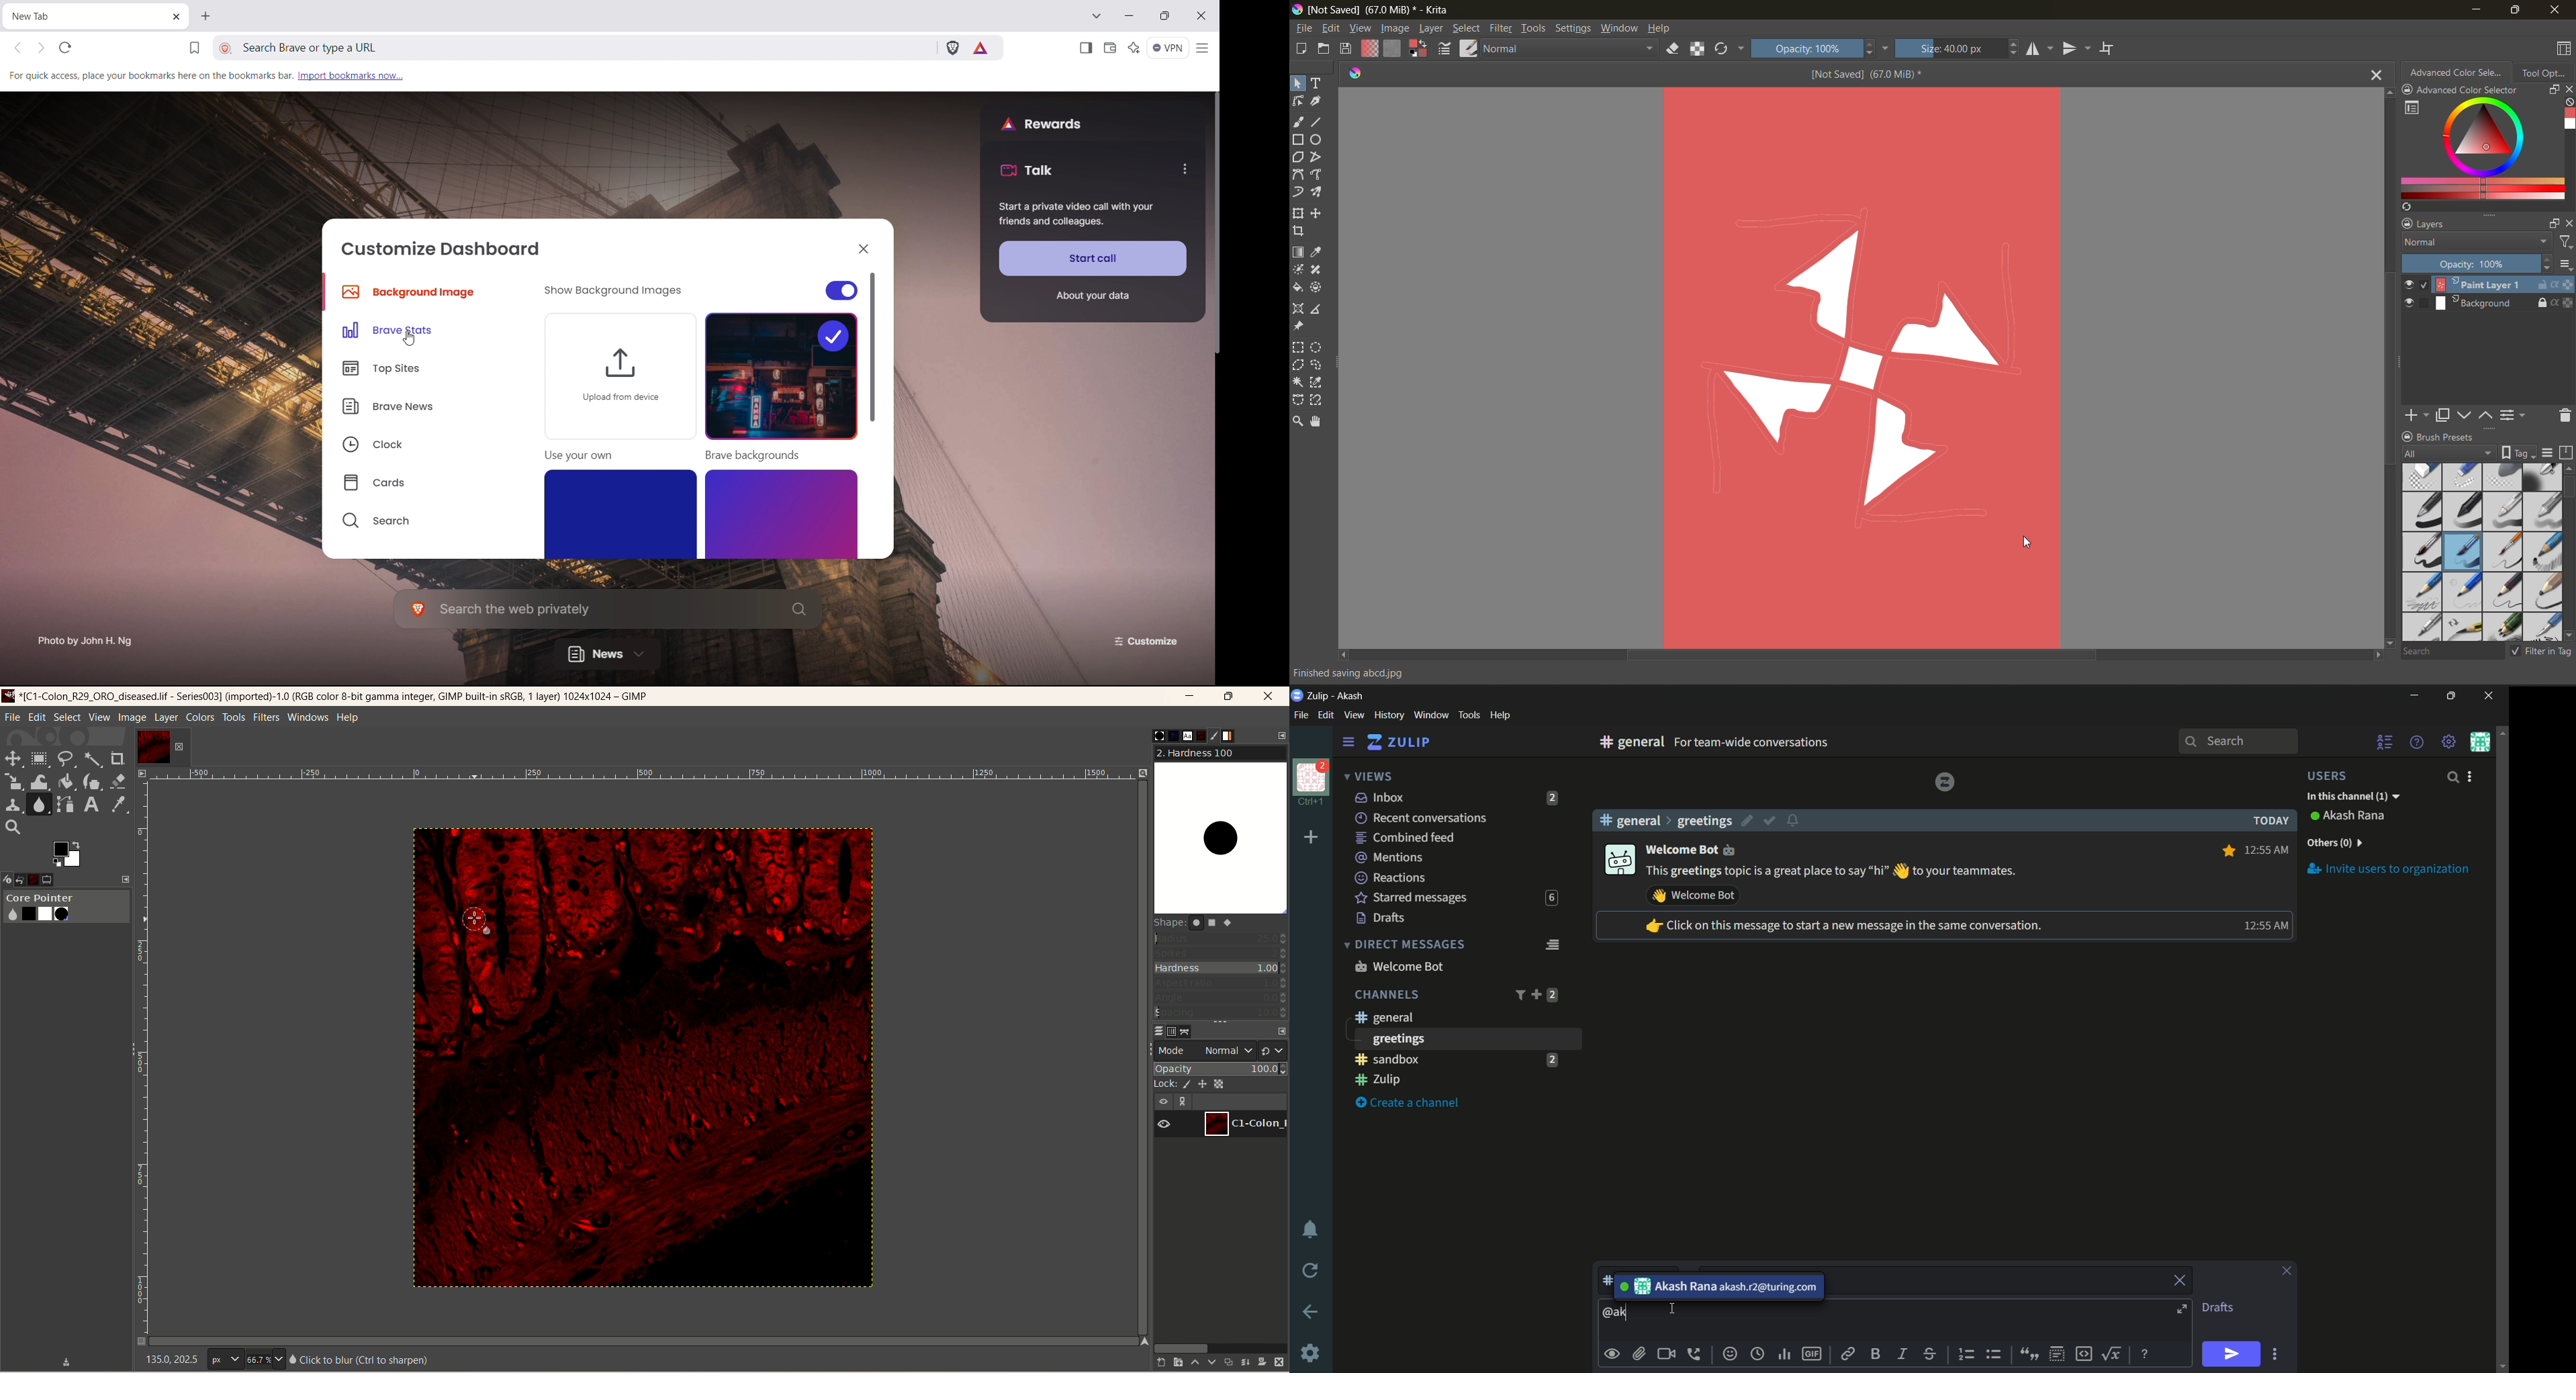 This screenshot has height=1400, width=2576. I want to click on float docker, so click(2555, 223).